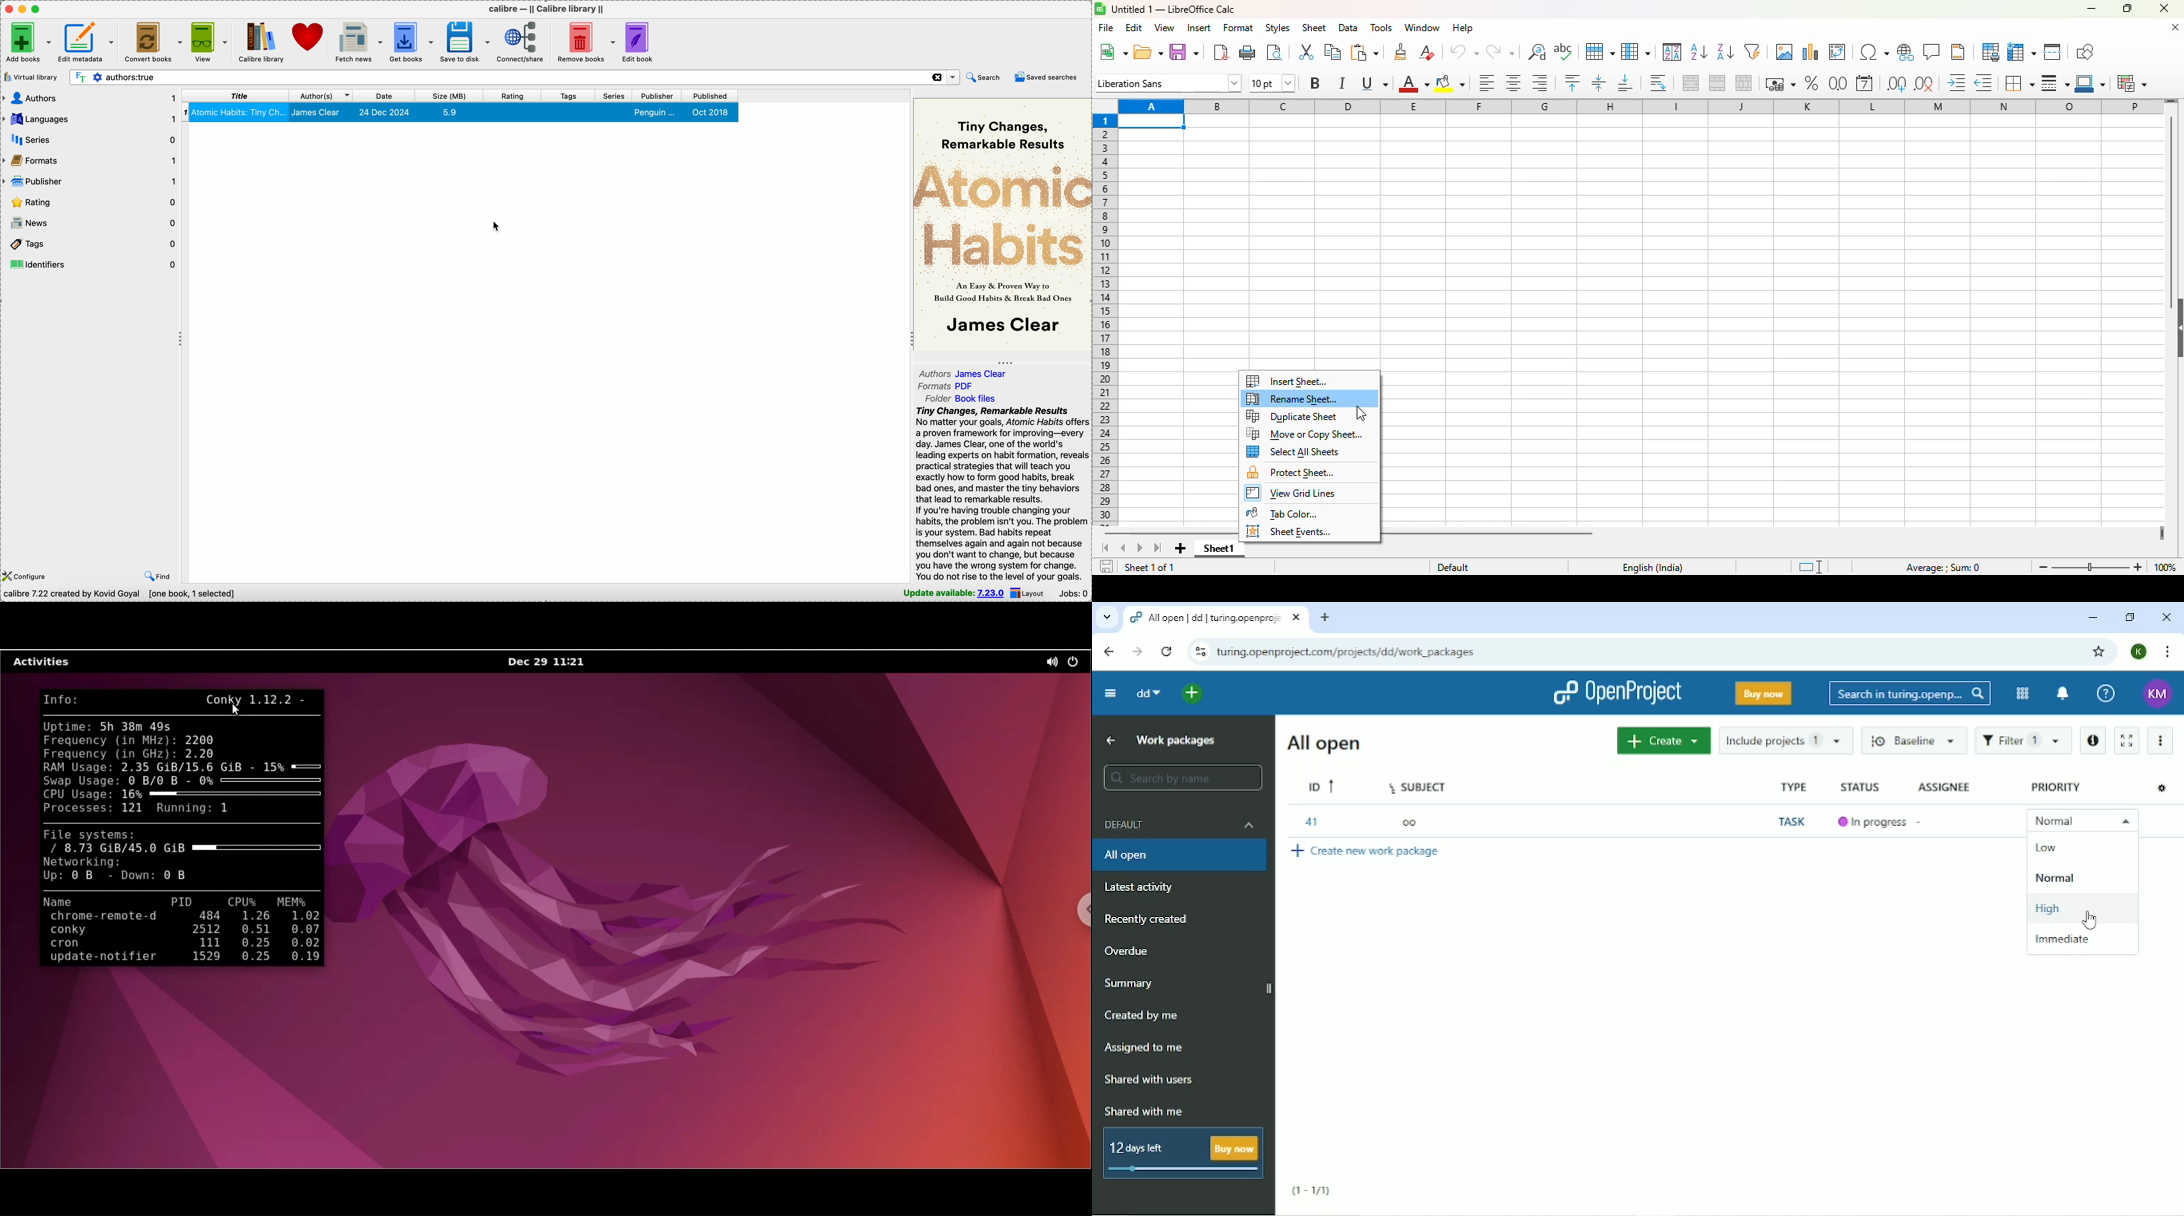 The image size is (2184, 1232). Describe the element at coordinates (1699, 51) in the screenshot. I see `sort ascending` at that location.